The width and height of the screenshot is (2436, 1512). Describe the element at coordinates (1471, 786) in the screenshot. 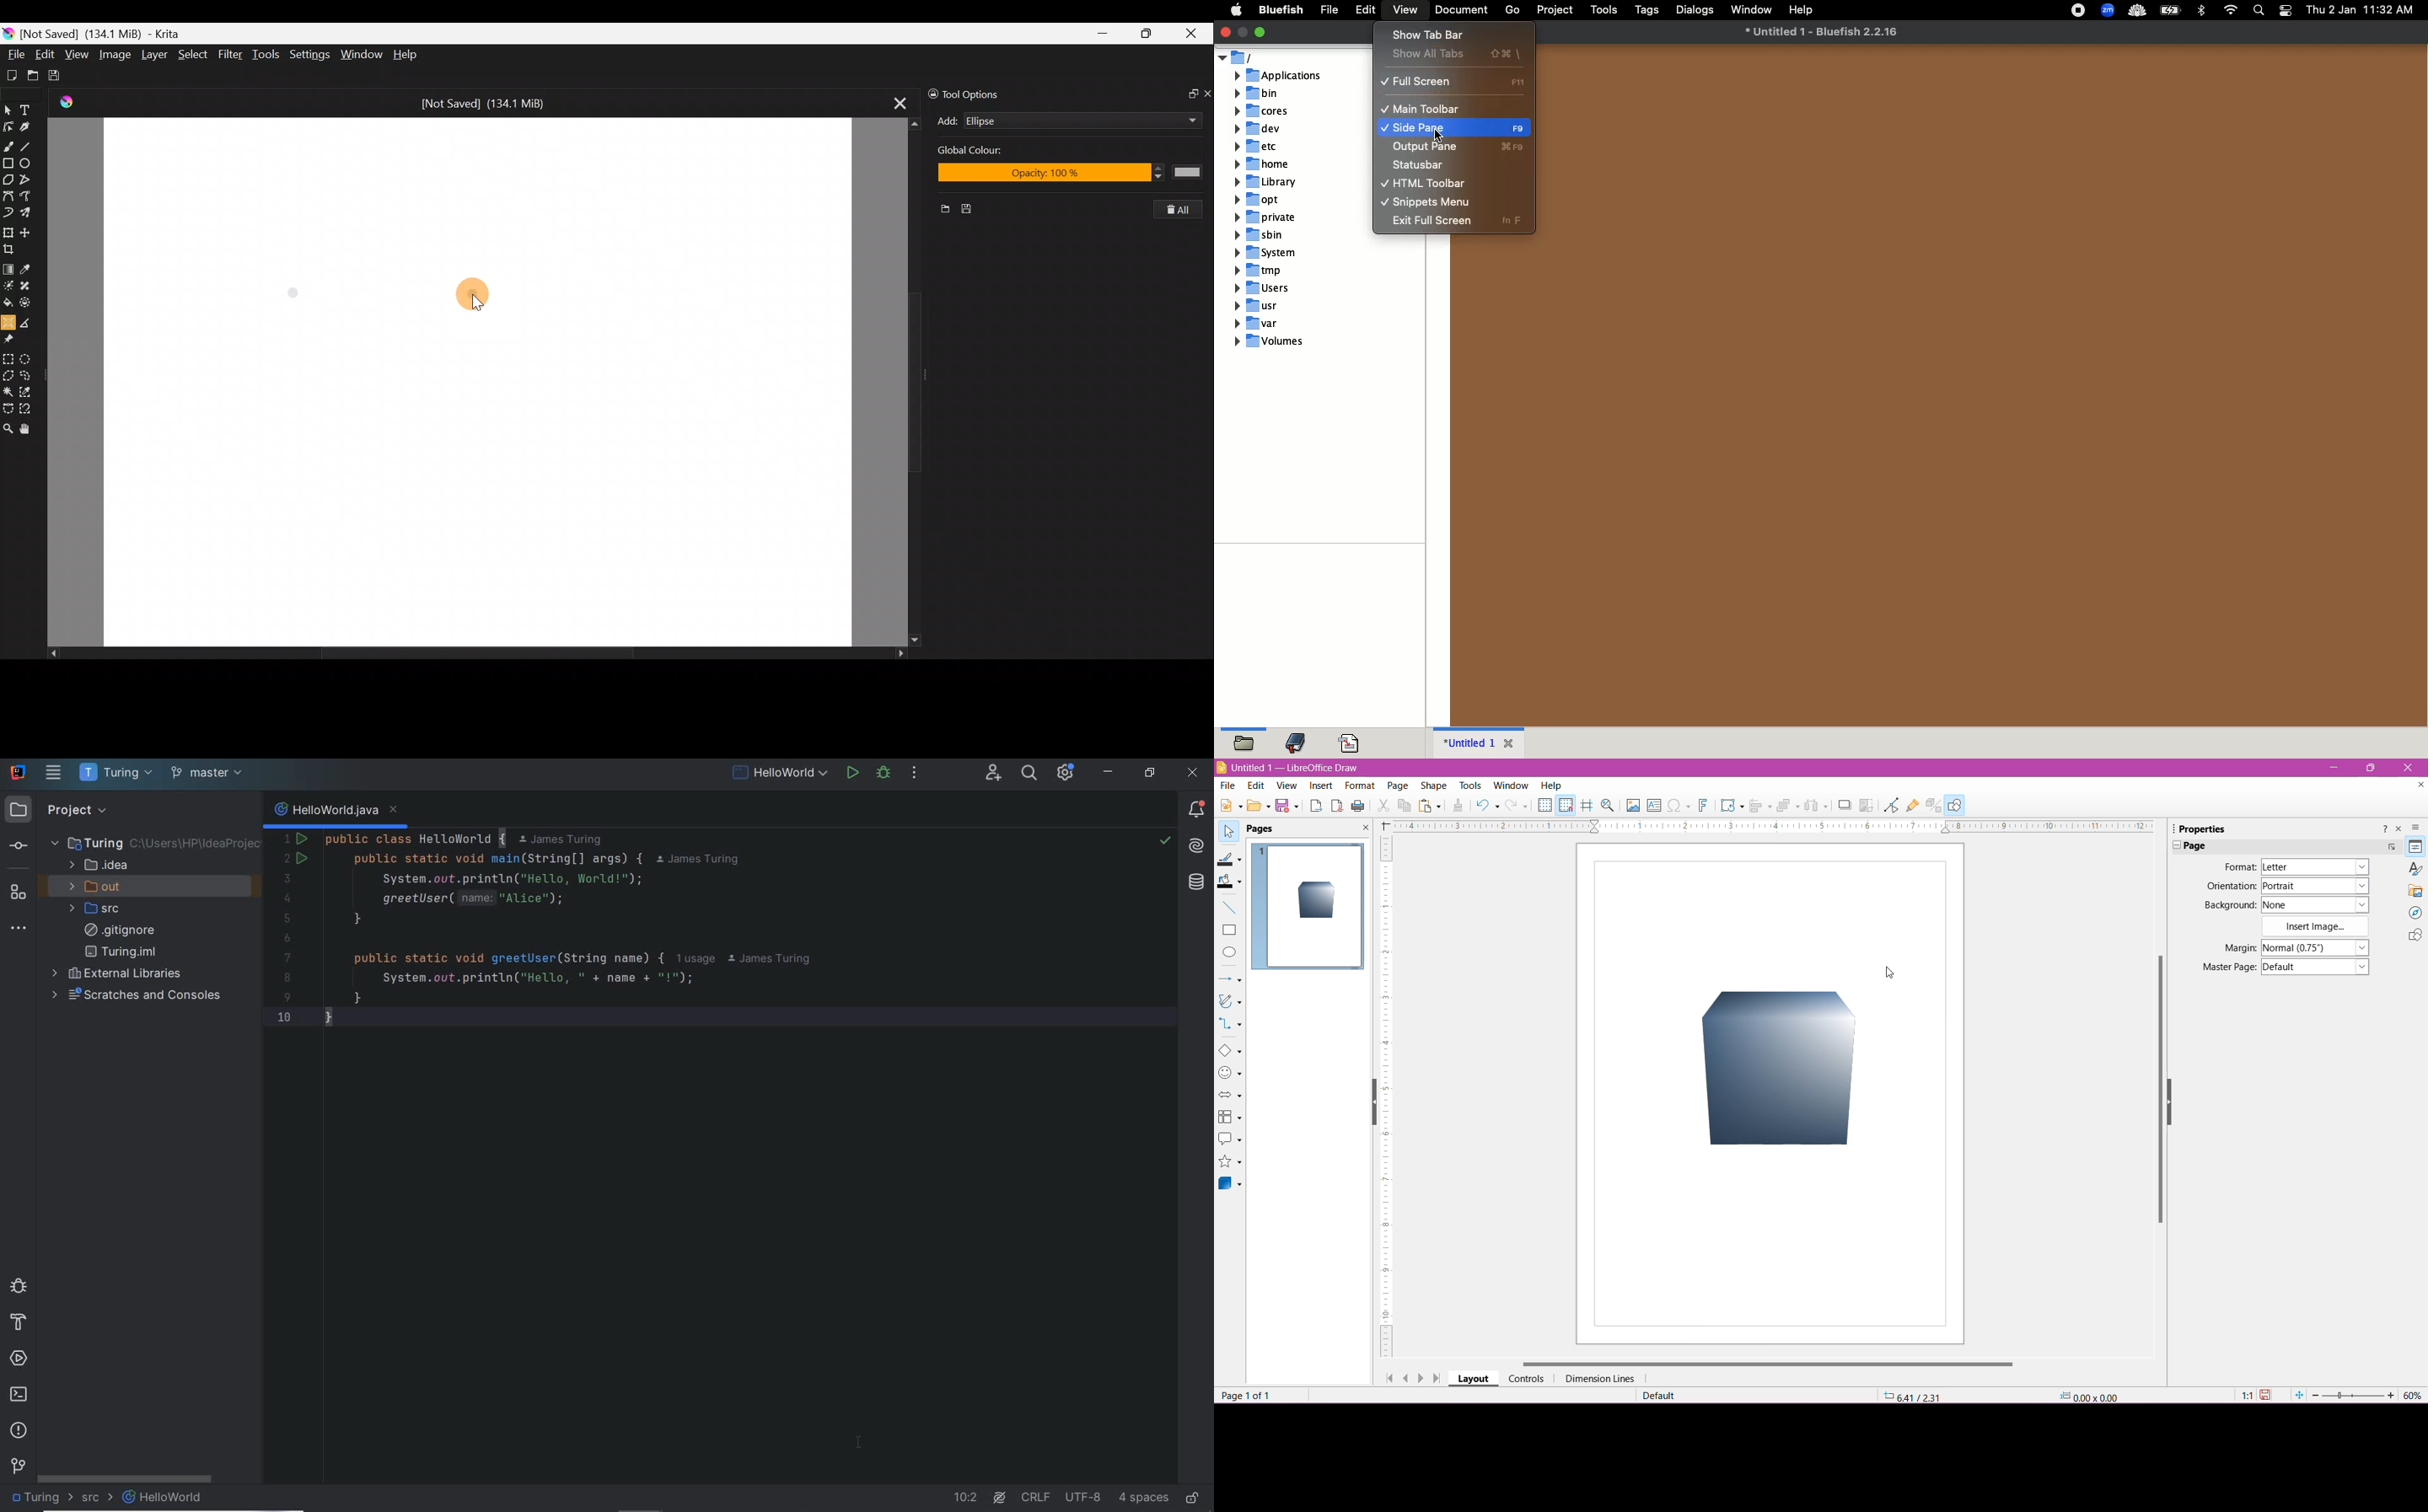

I see `Tools` at that location.